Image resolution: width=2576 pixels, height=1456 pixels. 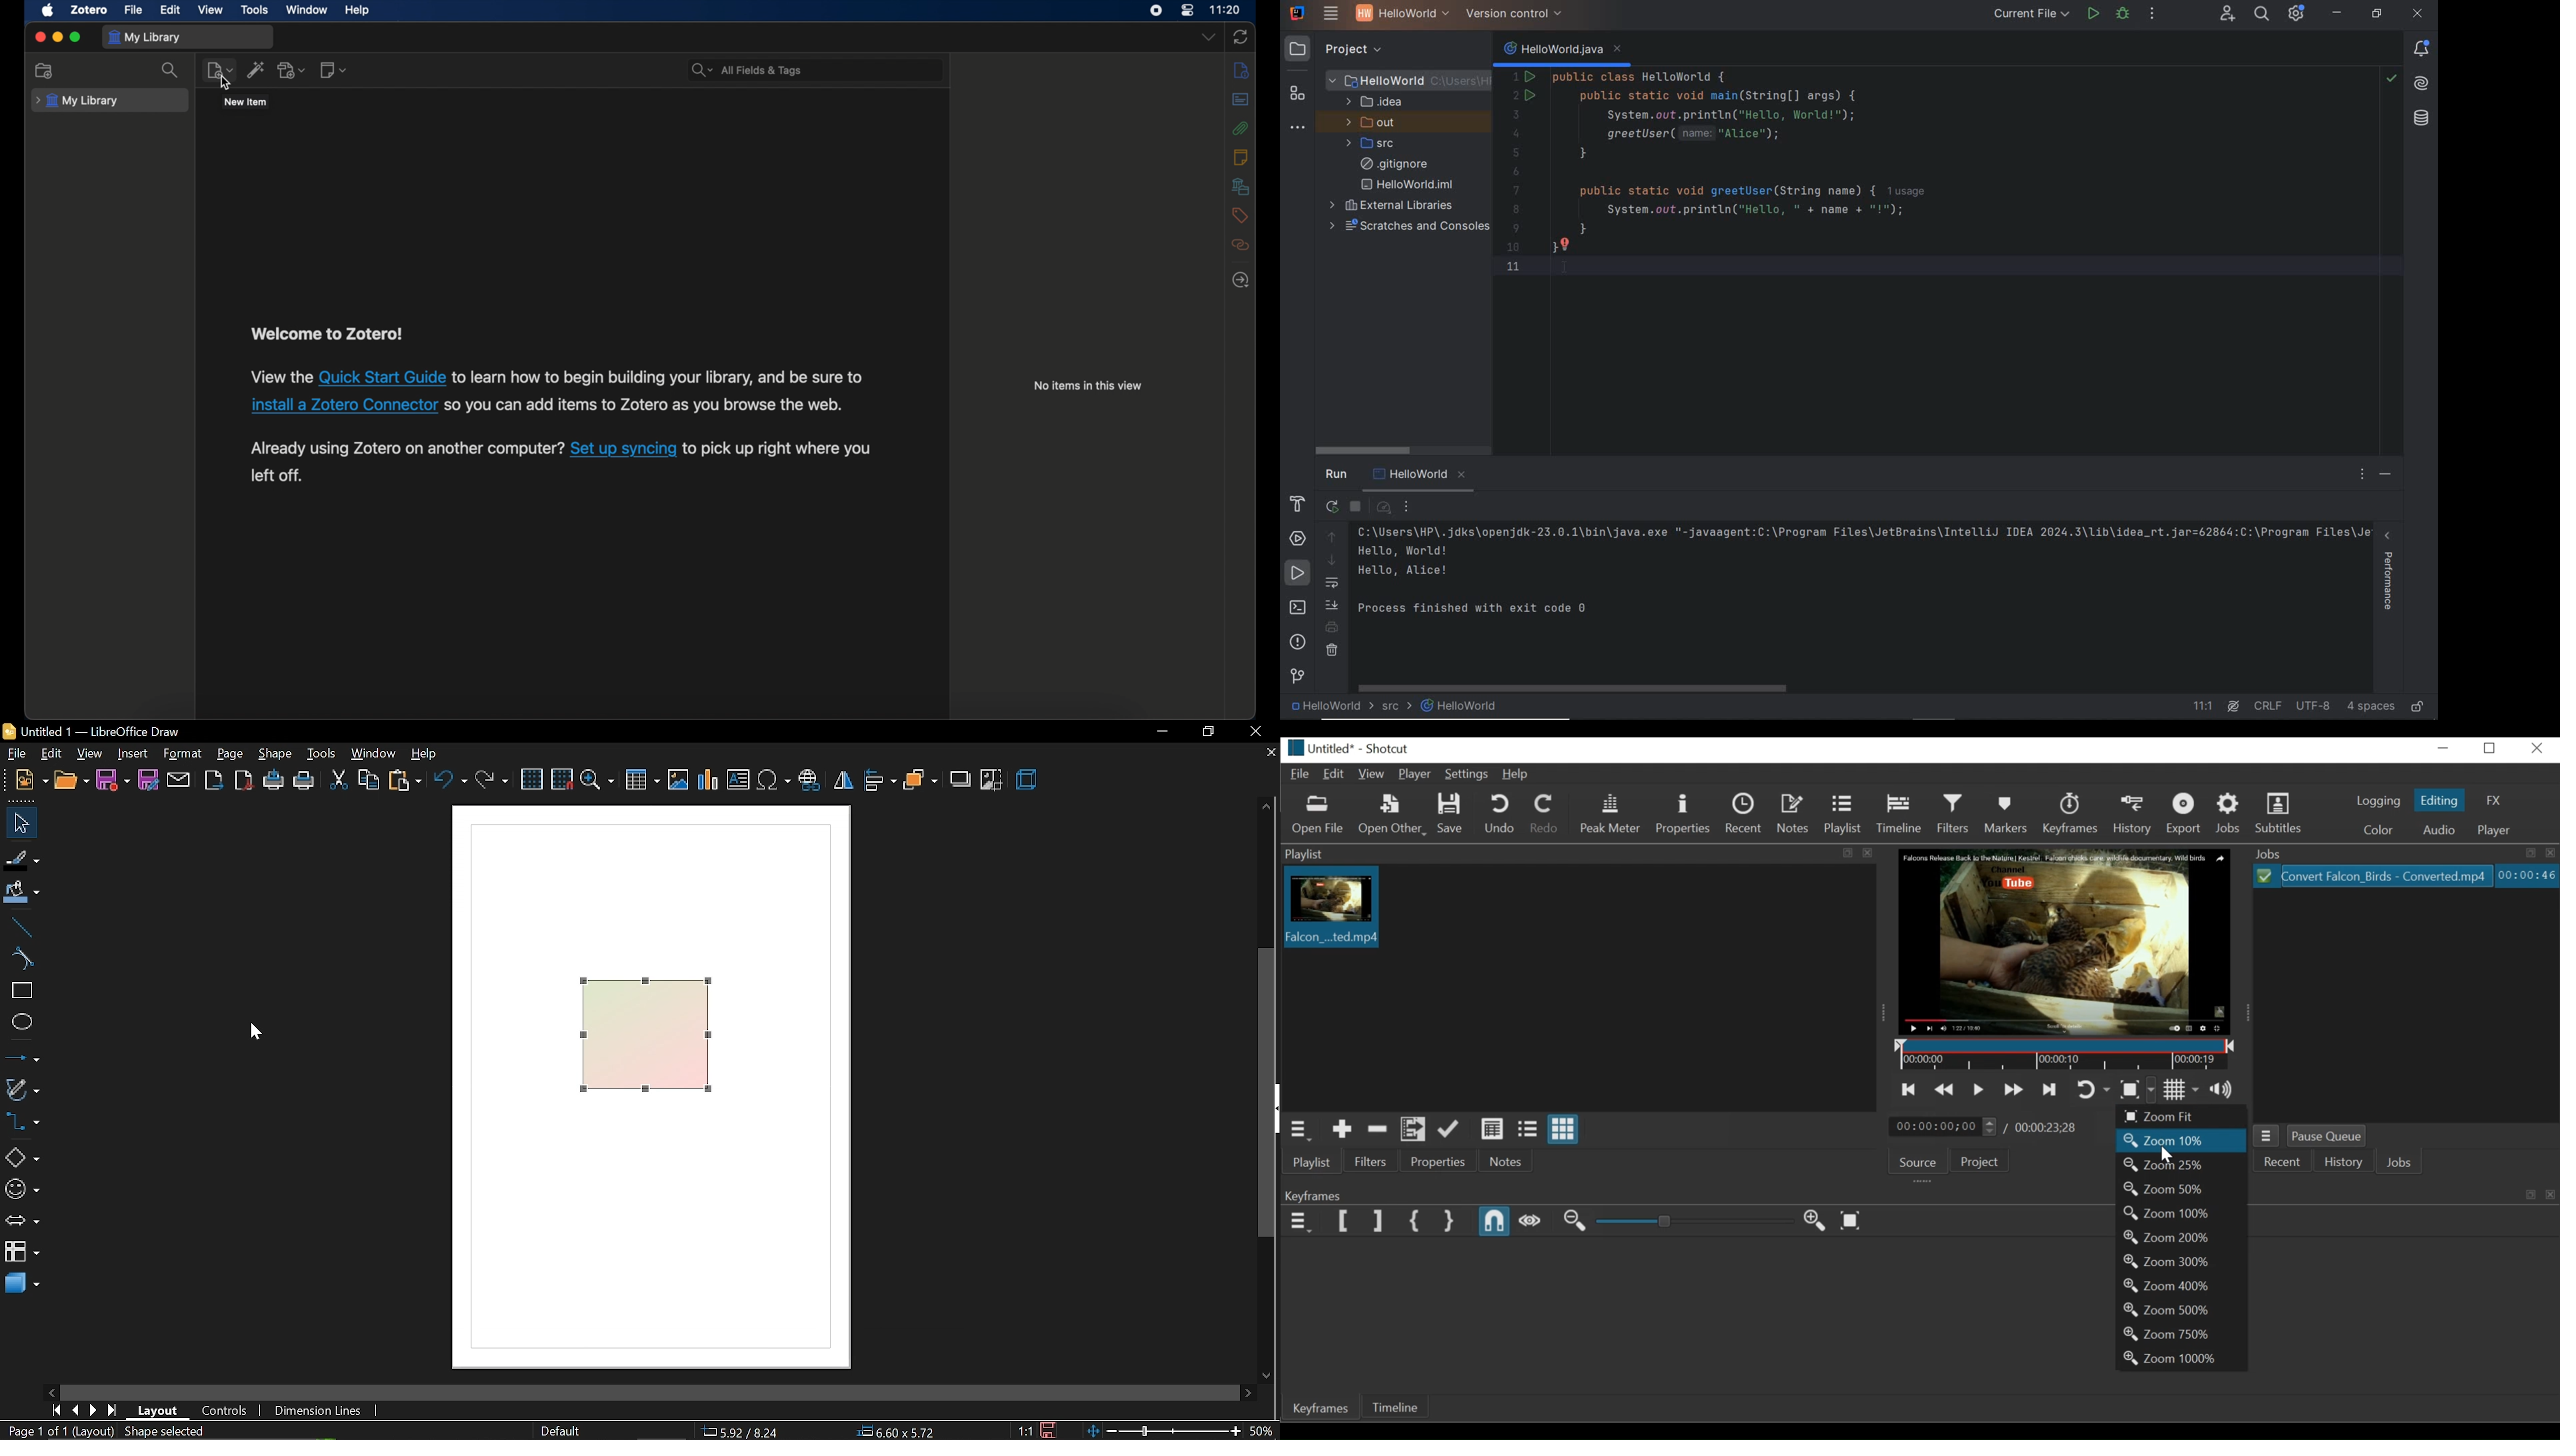 I want to click on control center, so click(x=1187, y=11).